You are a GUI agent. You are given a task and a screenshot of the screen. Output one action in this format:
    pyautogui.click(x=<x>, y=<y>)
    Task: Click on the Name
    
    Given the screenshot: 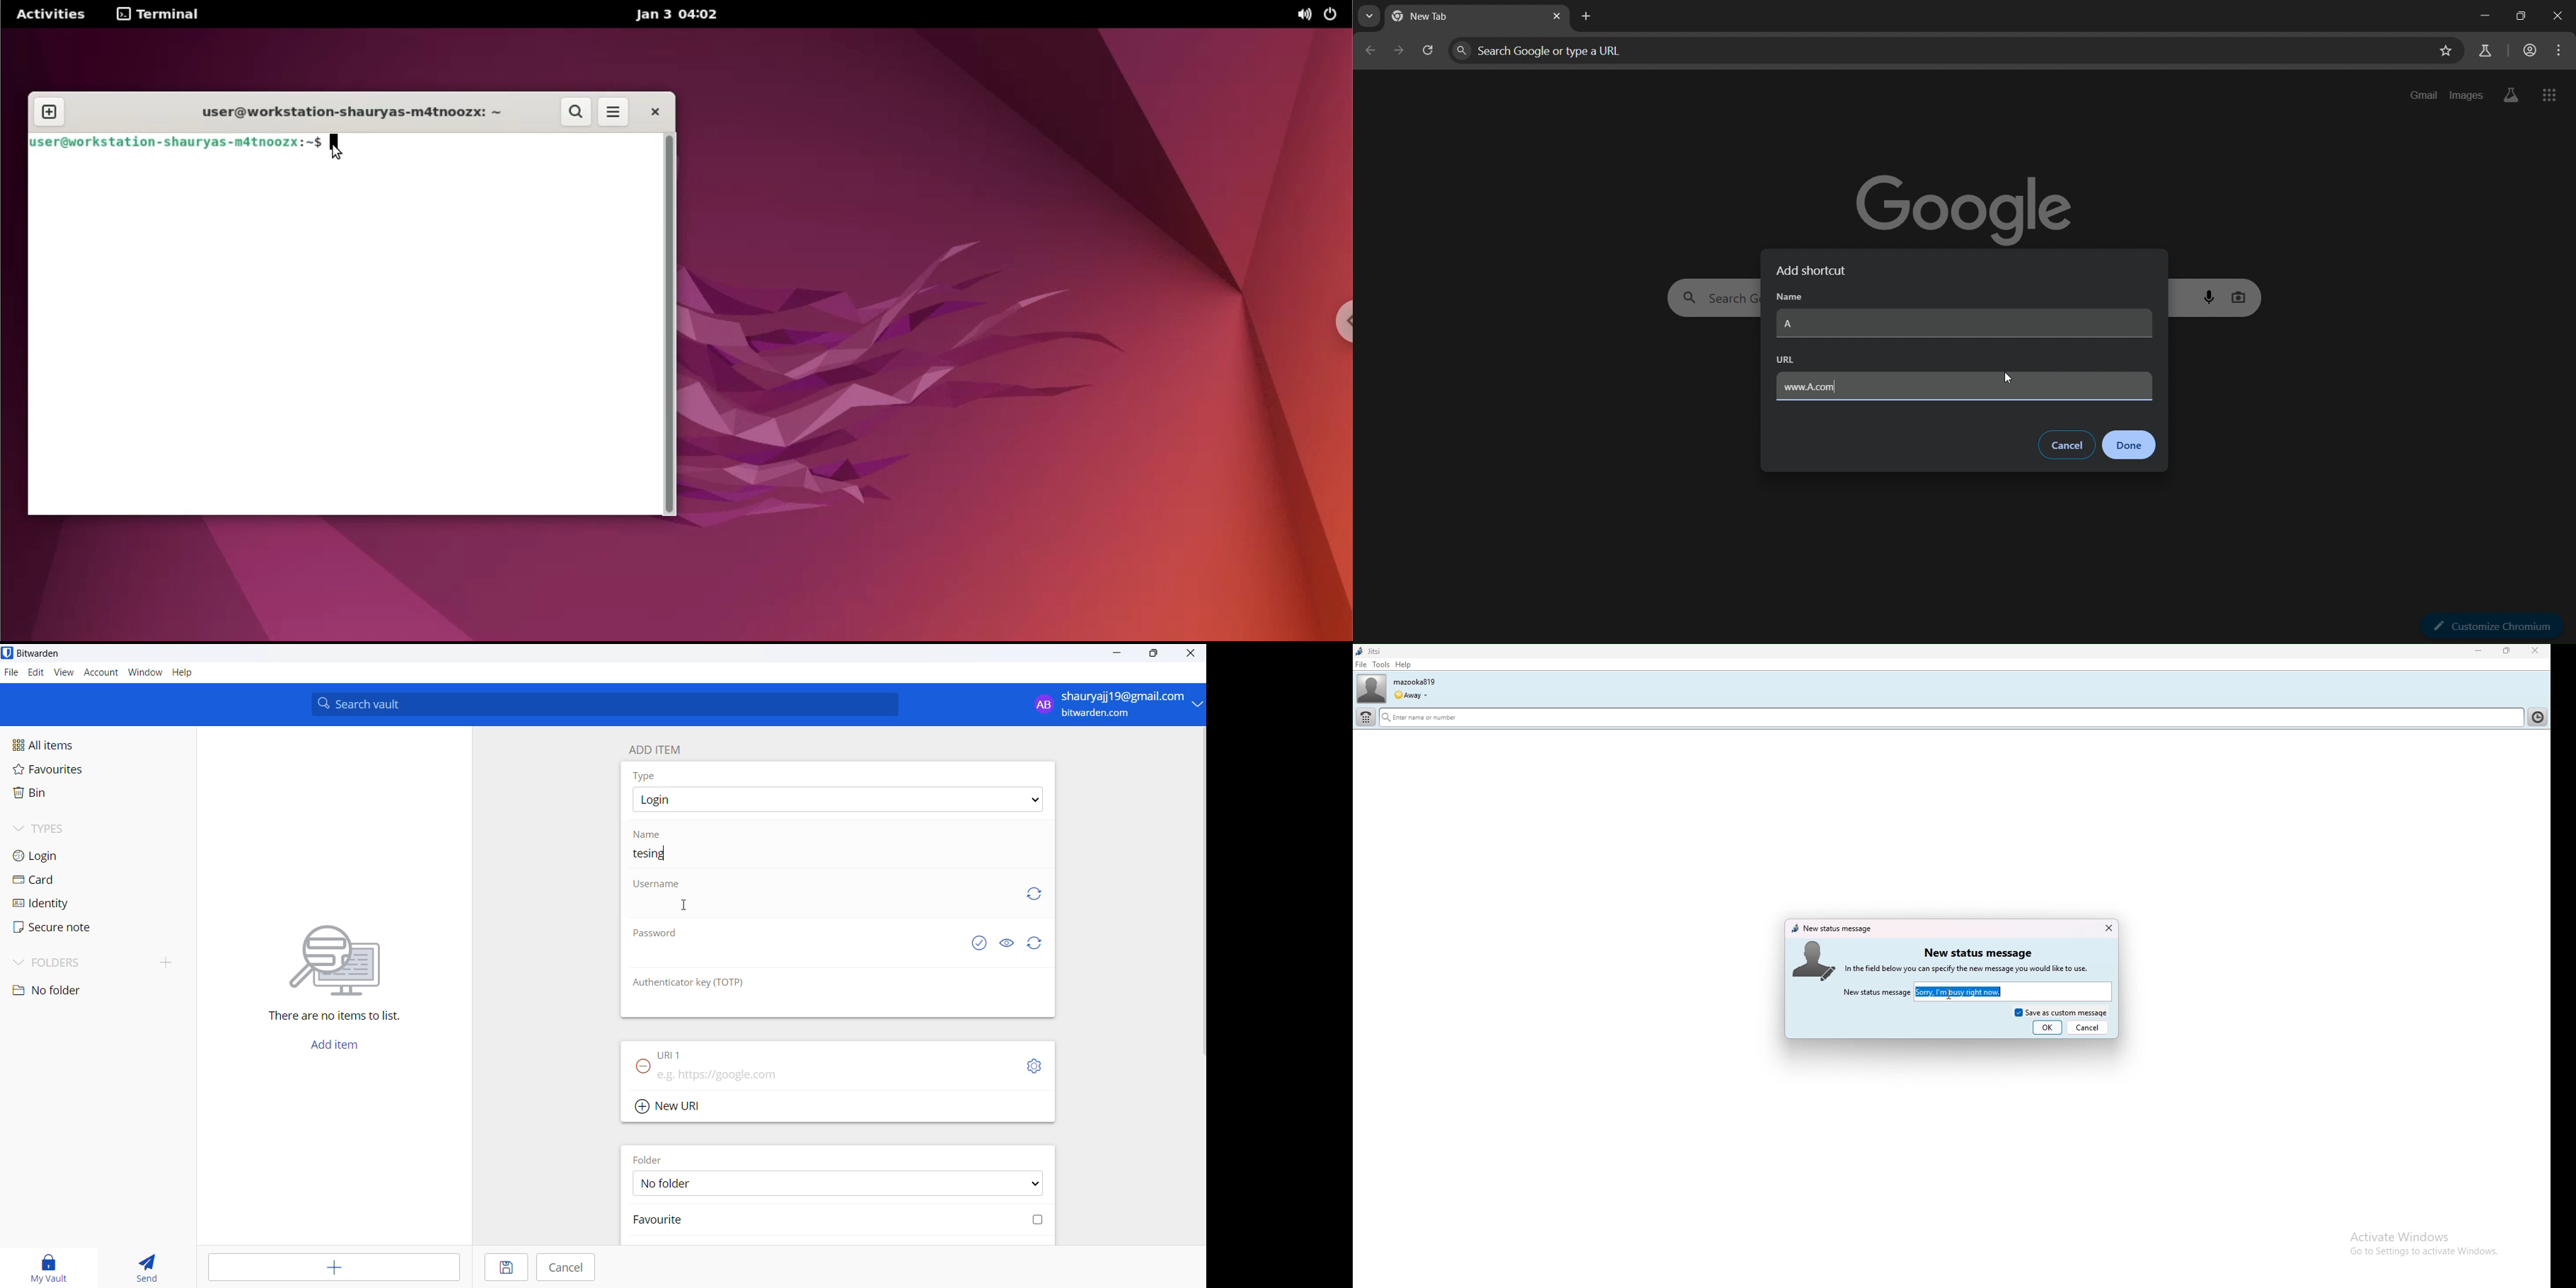 What is the action you would take?
    pyautogui.click(x=650, y=833)
    